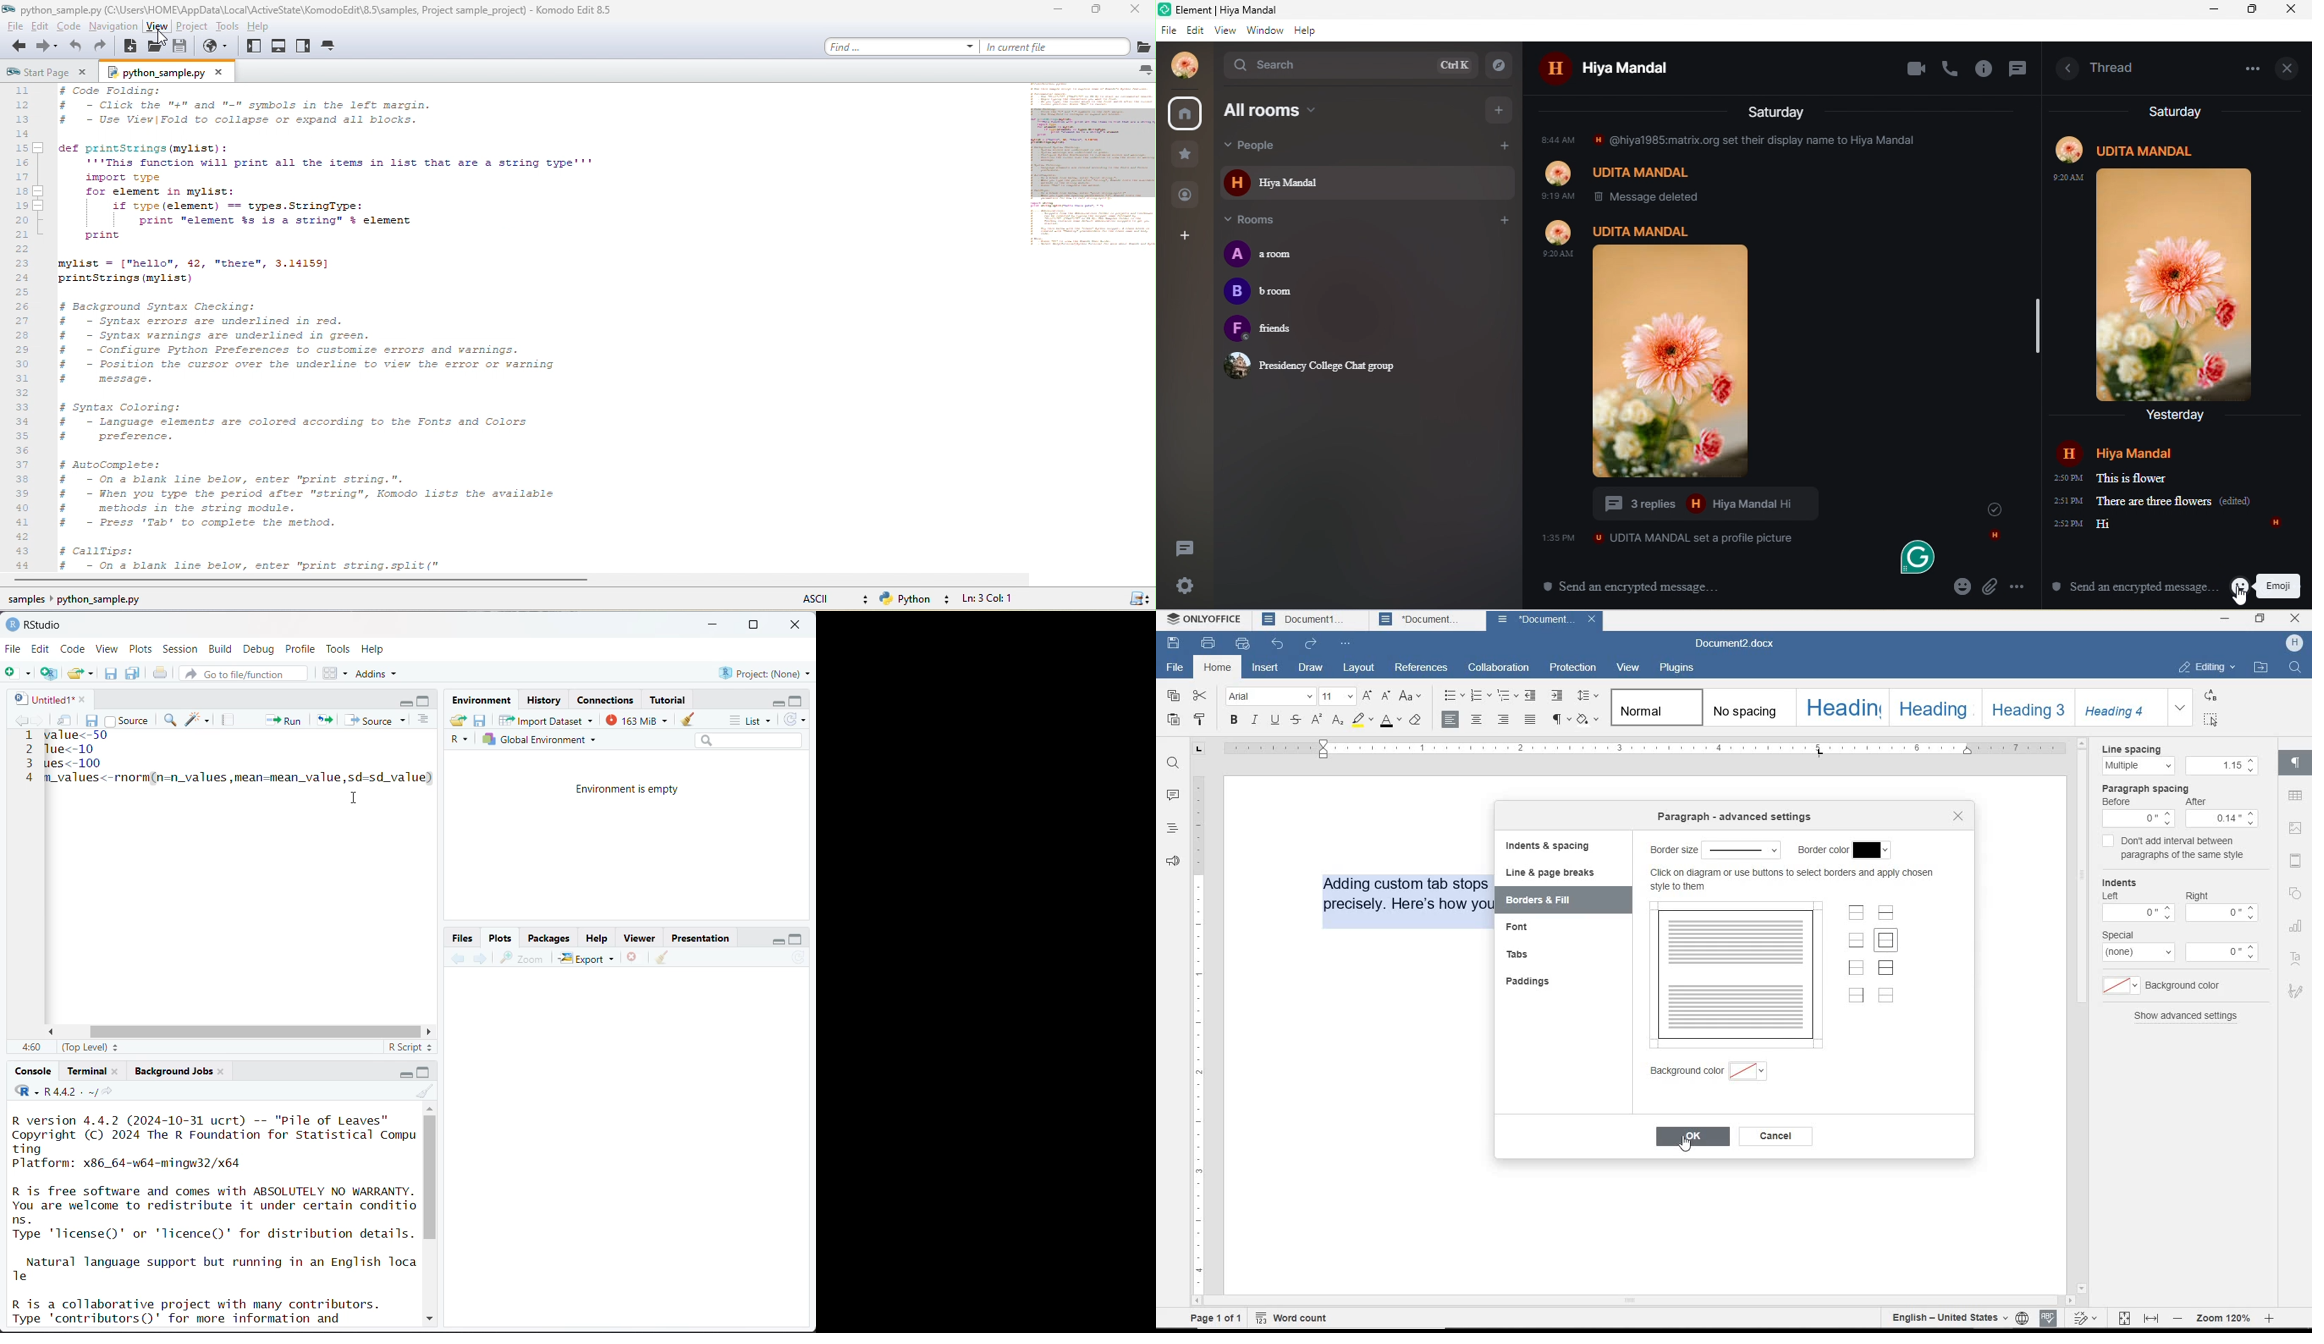 Image resolution: width=2324 pixels, height=1344 pixels. I want to click on plugins, so click(1680, 669).